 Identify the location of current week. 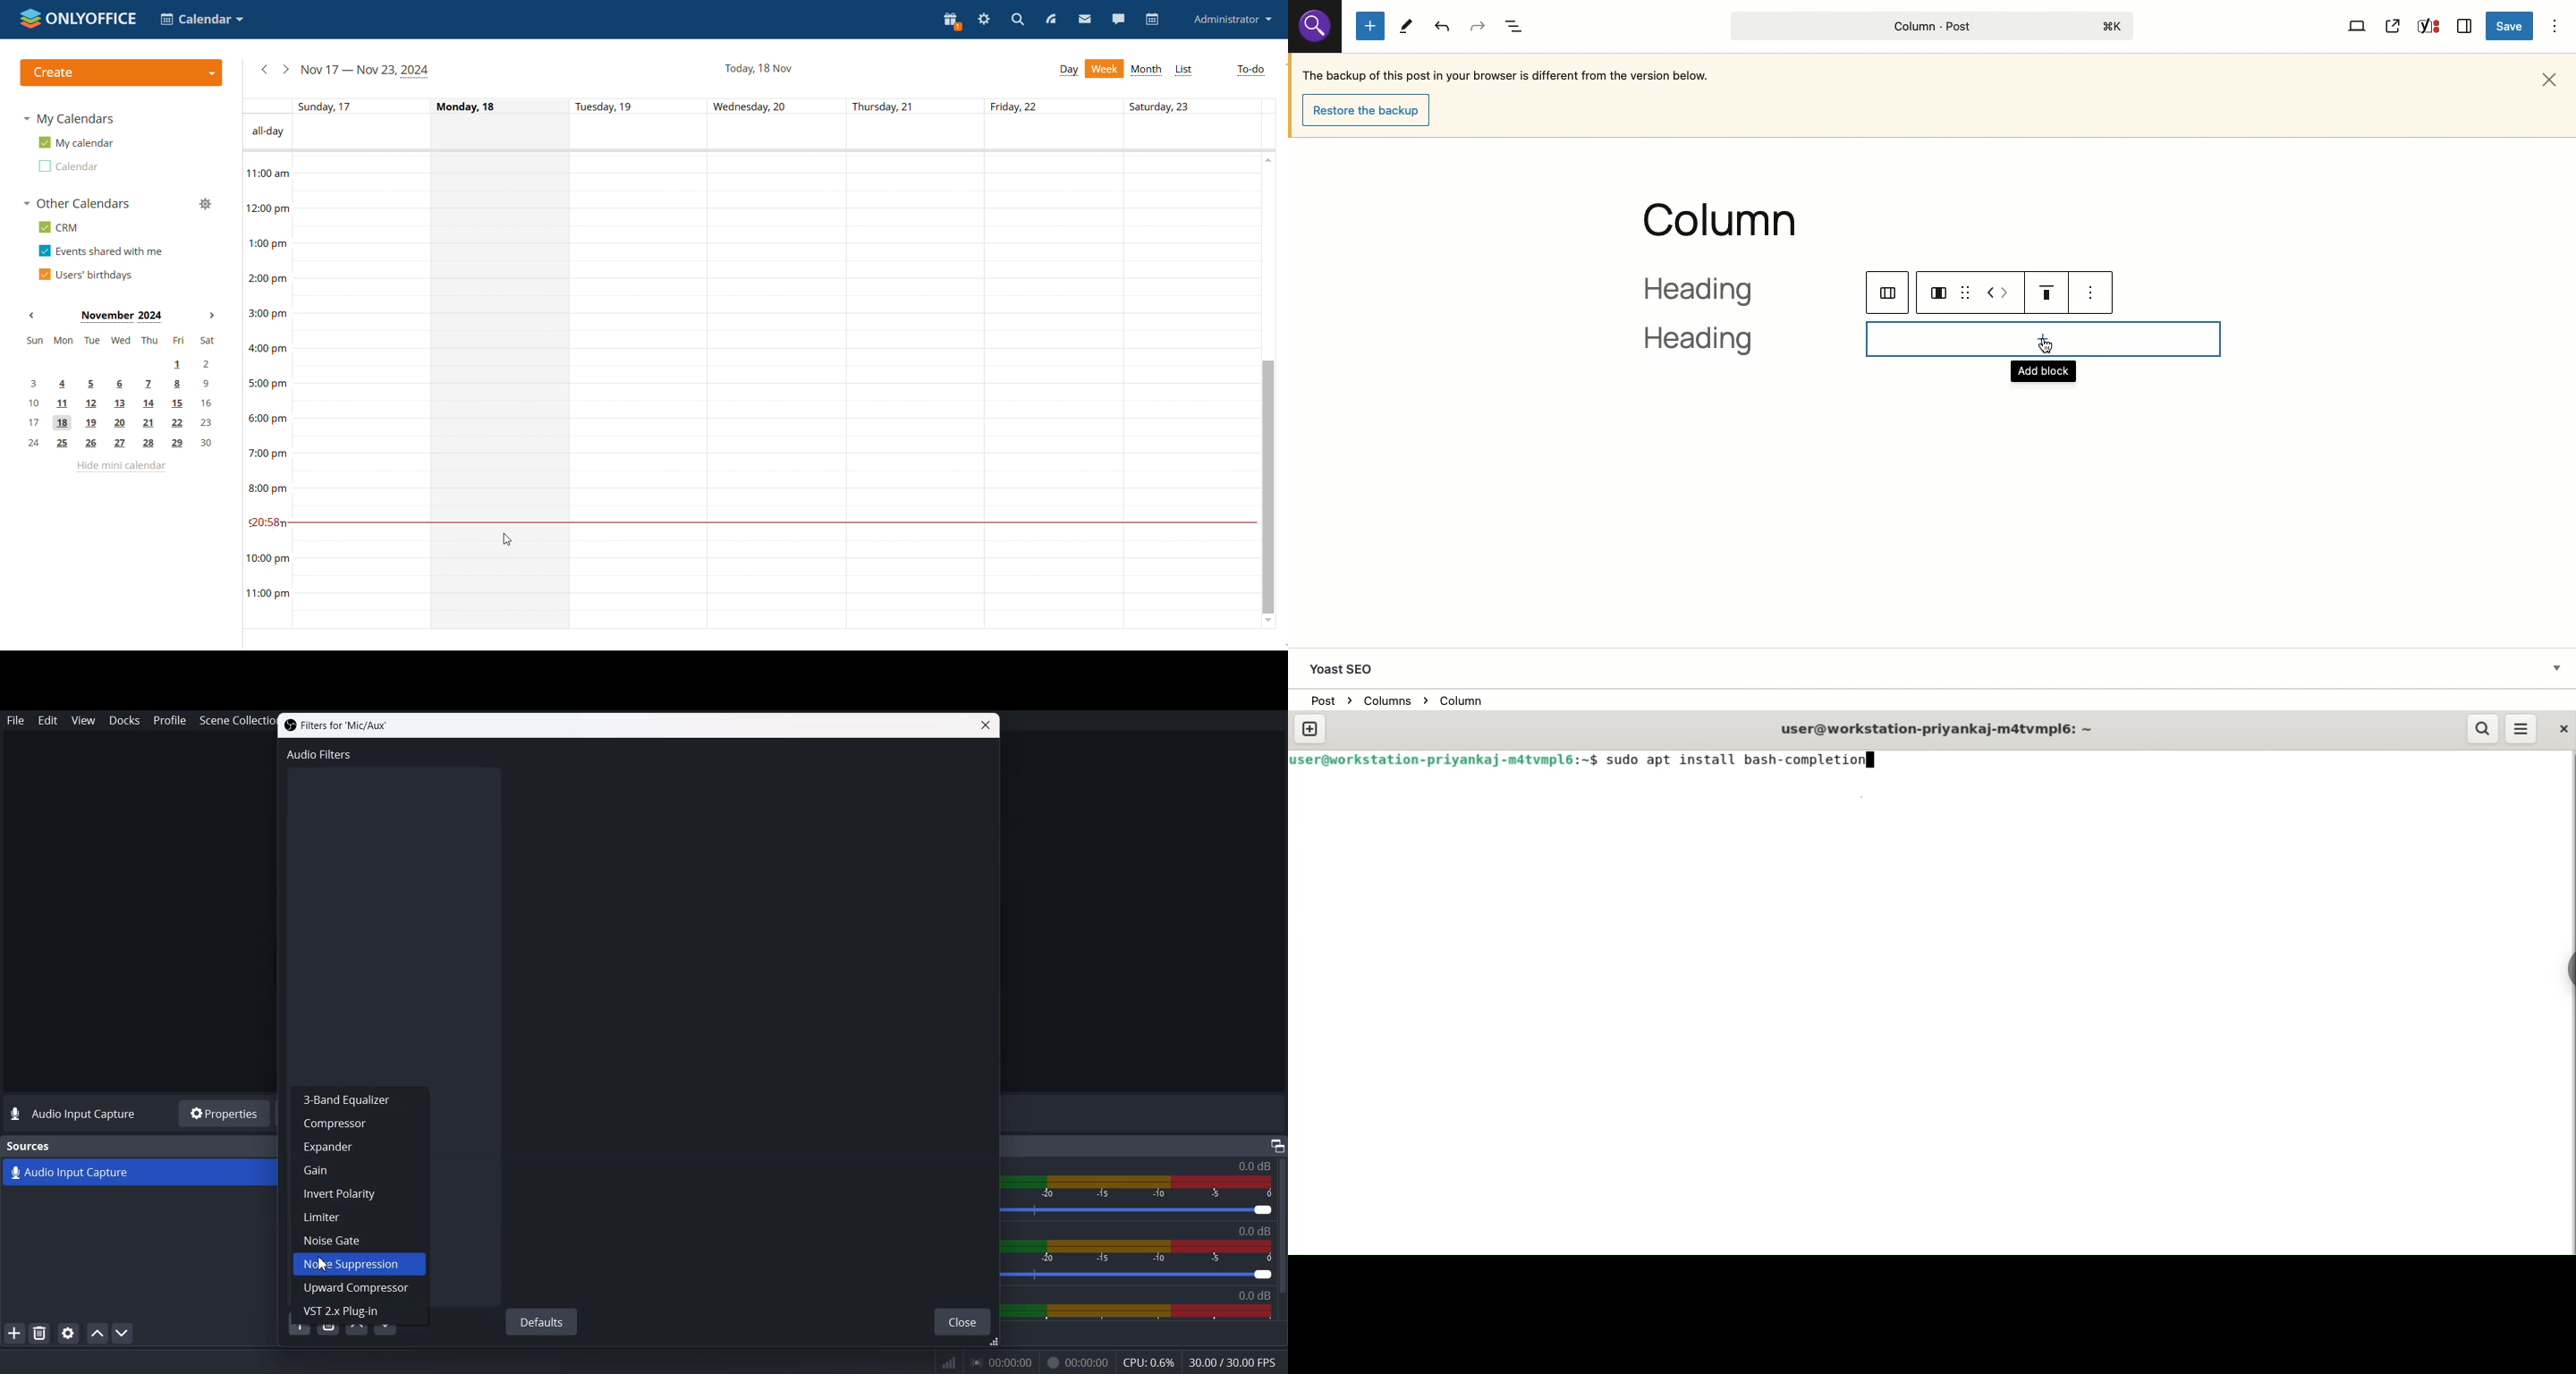
(367, 71).